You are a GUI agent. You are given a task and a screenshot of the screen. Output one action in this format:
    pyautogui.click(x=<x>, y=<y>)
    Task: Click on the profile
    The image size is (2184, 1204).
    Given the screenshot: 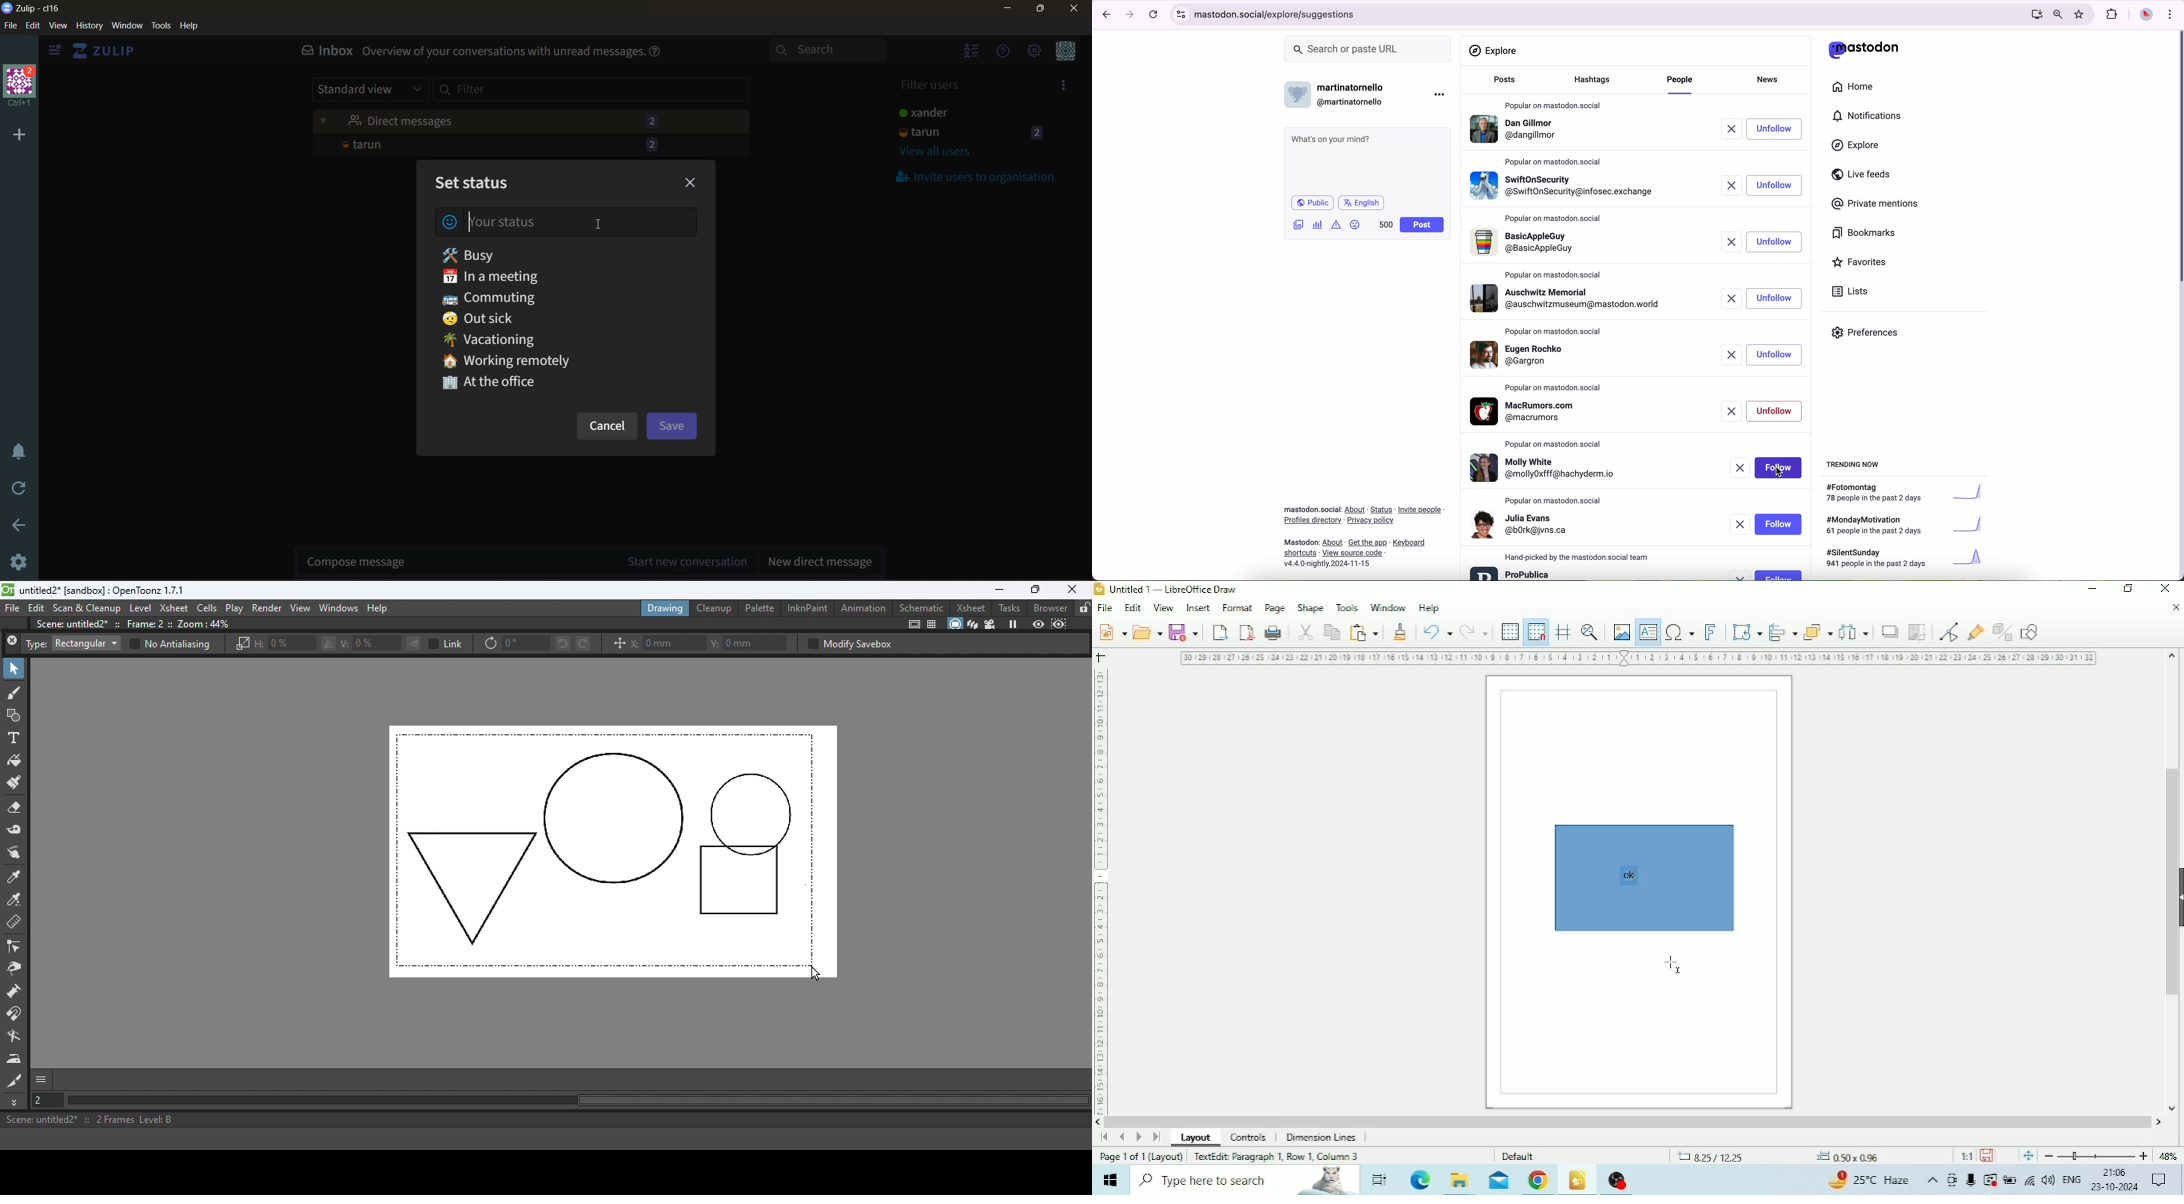 What is the action you would take?
    pyautogui.click(x=1551, y=469)
    